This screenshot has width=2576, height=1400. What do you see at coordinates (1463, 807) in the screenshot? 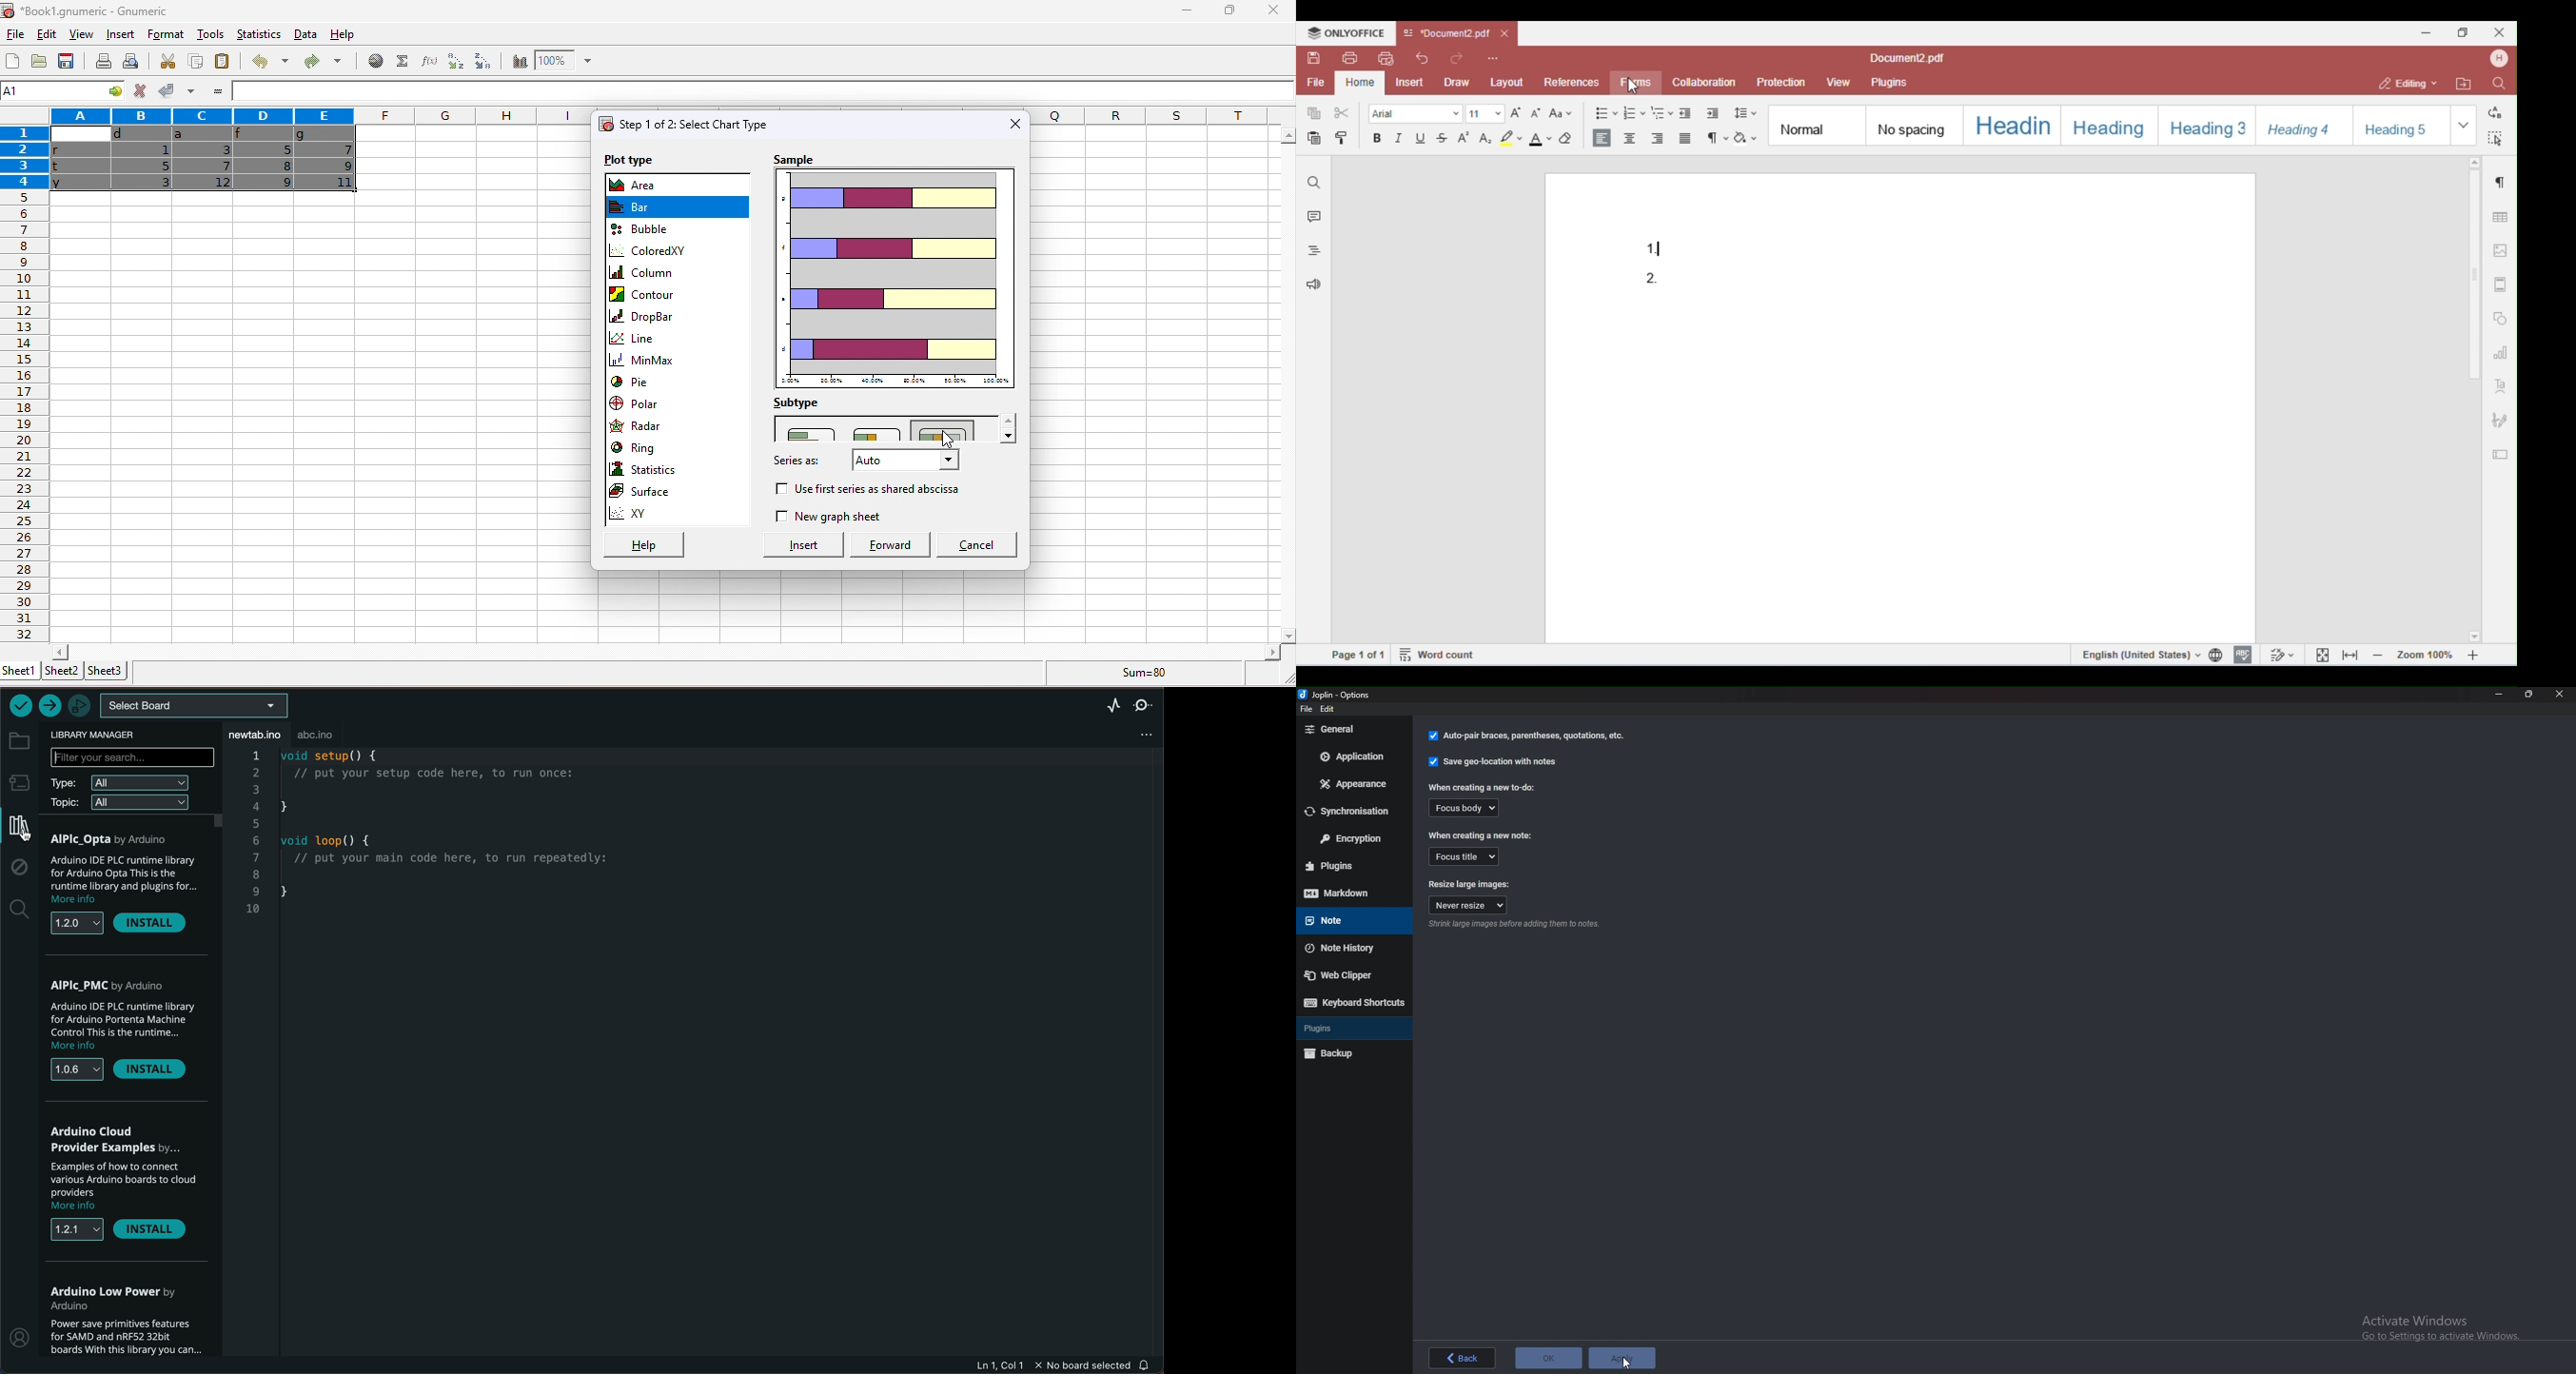
I see `Focus body` at bounding box center [1463, 807].